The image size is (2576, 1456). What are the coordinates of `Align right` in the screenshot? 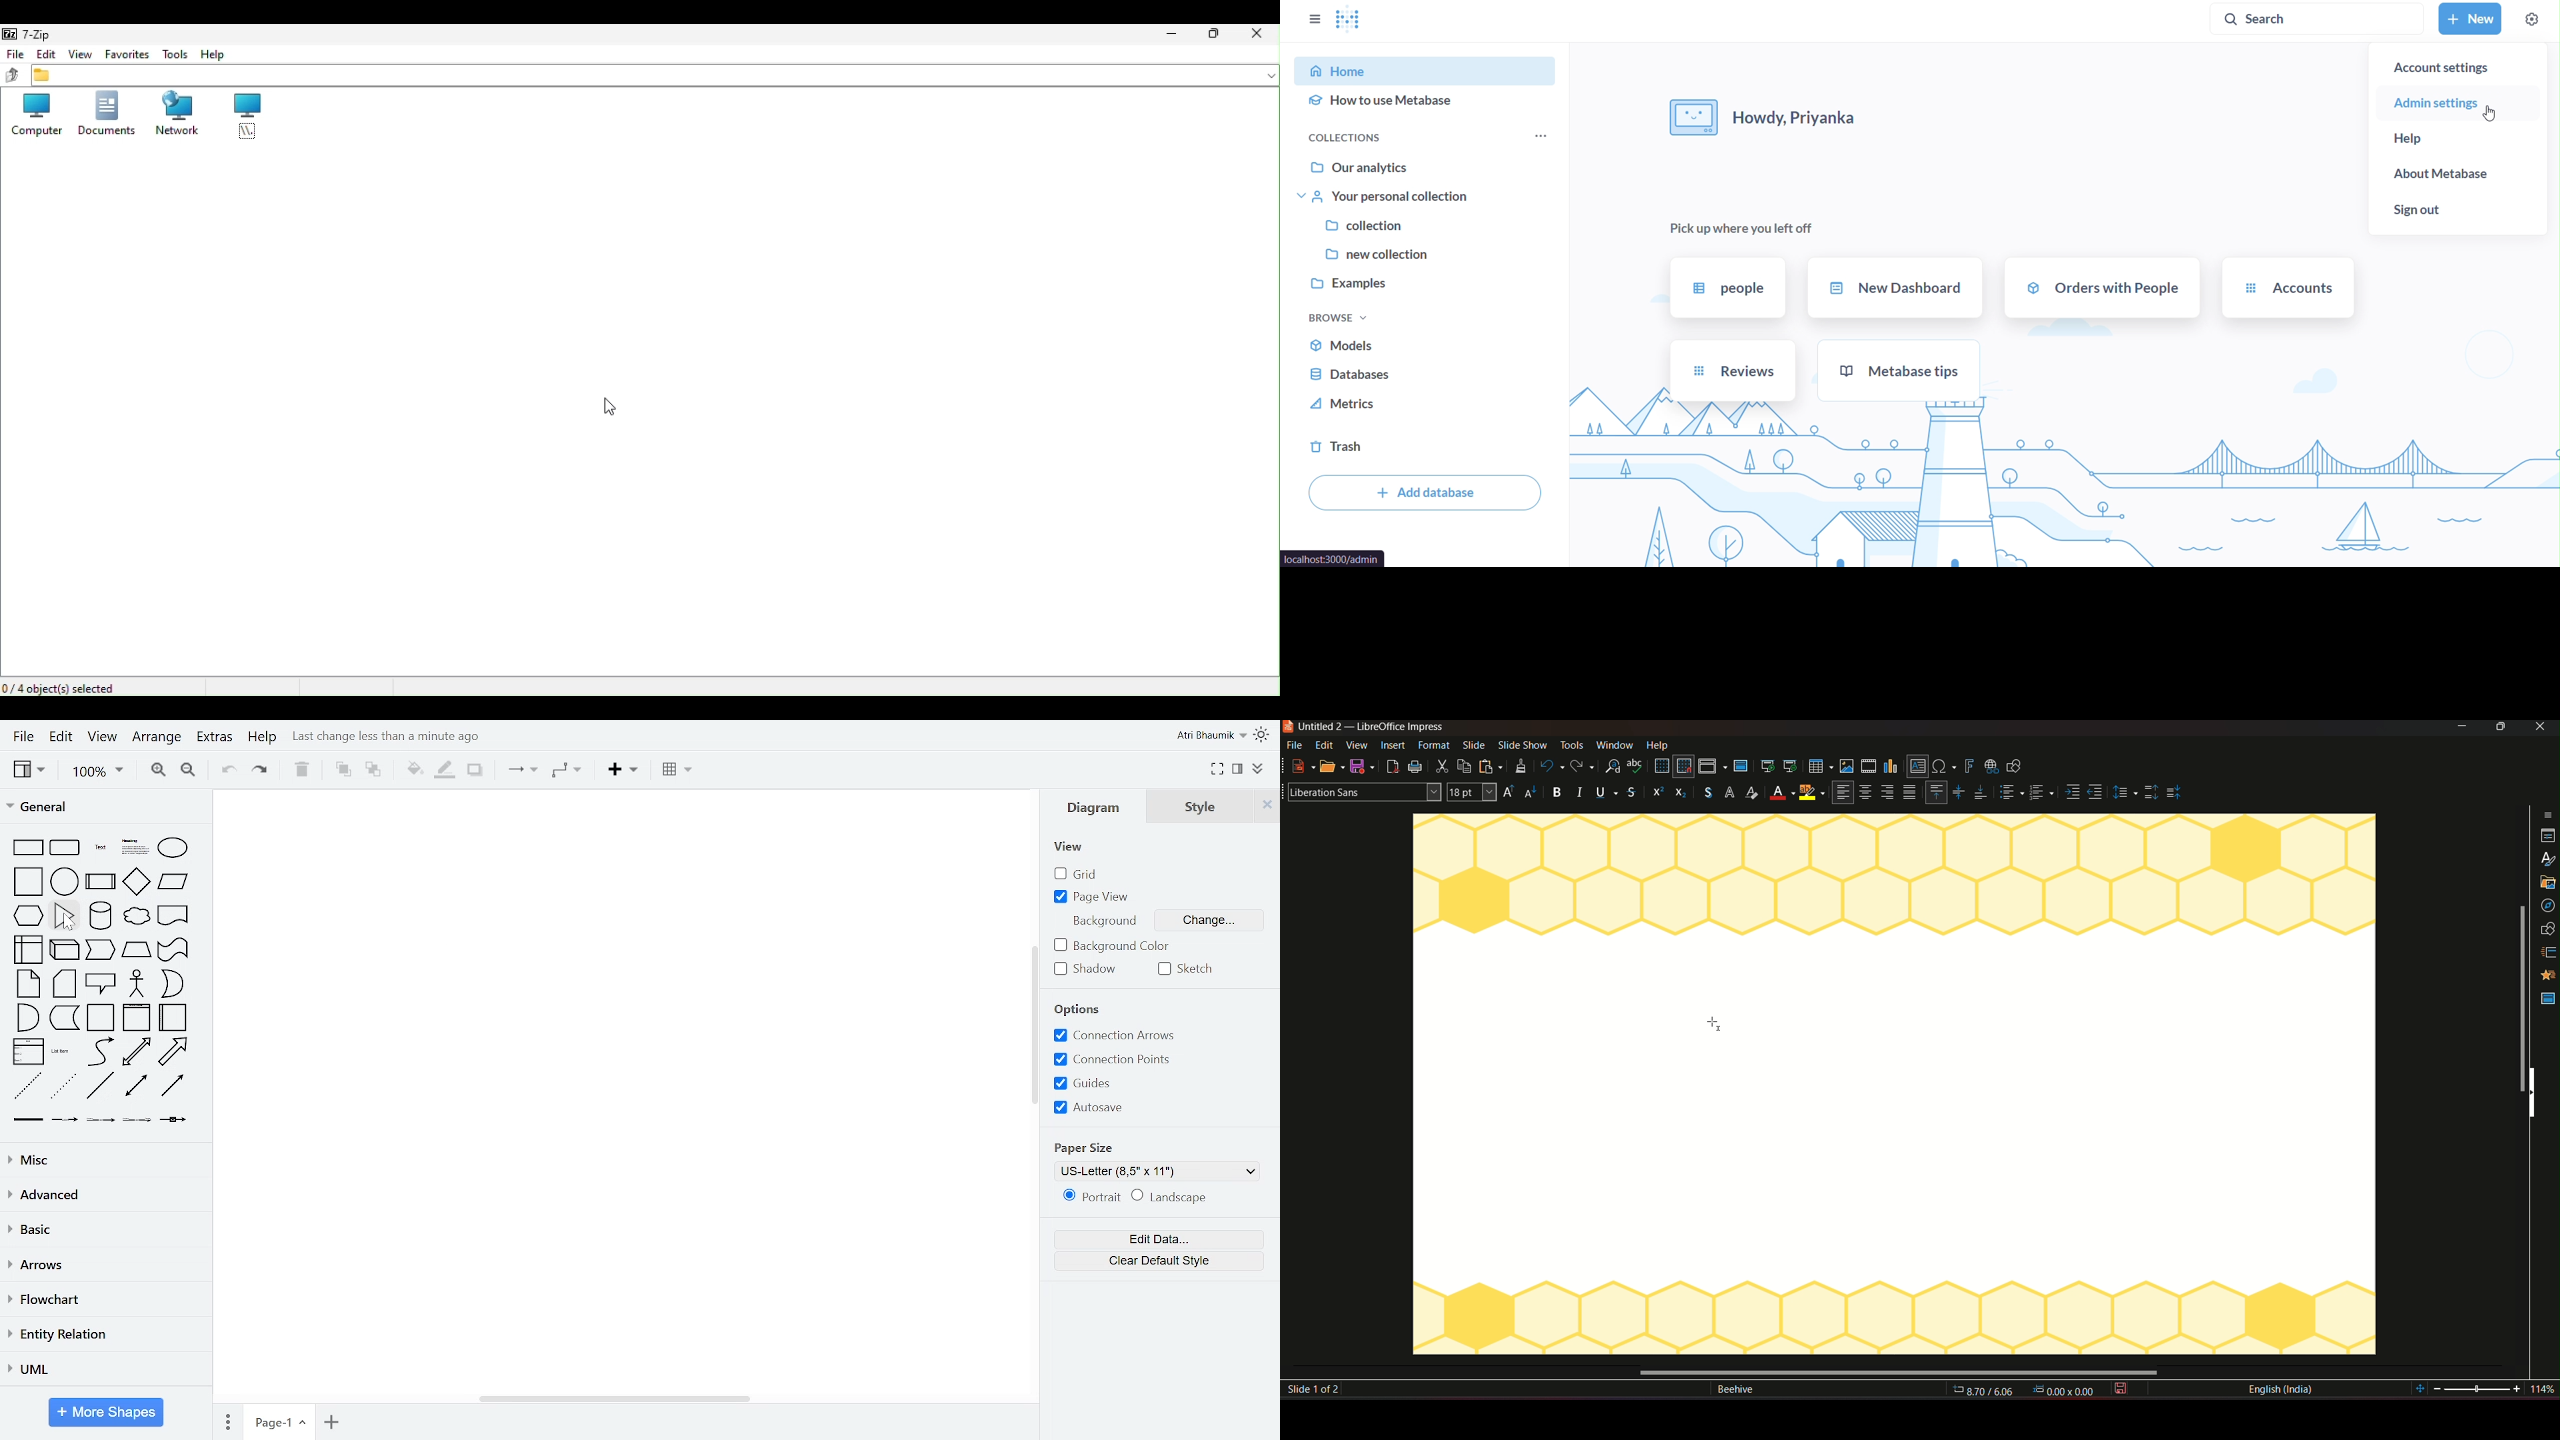 It's located at (1890, 793).